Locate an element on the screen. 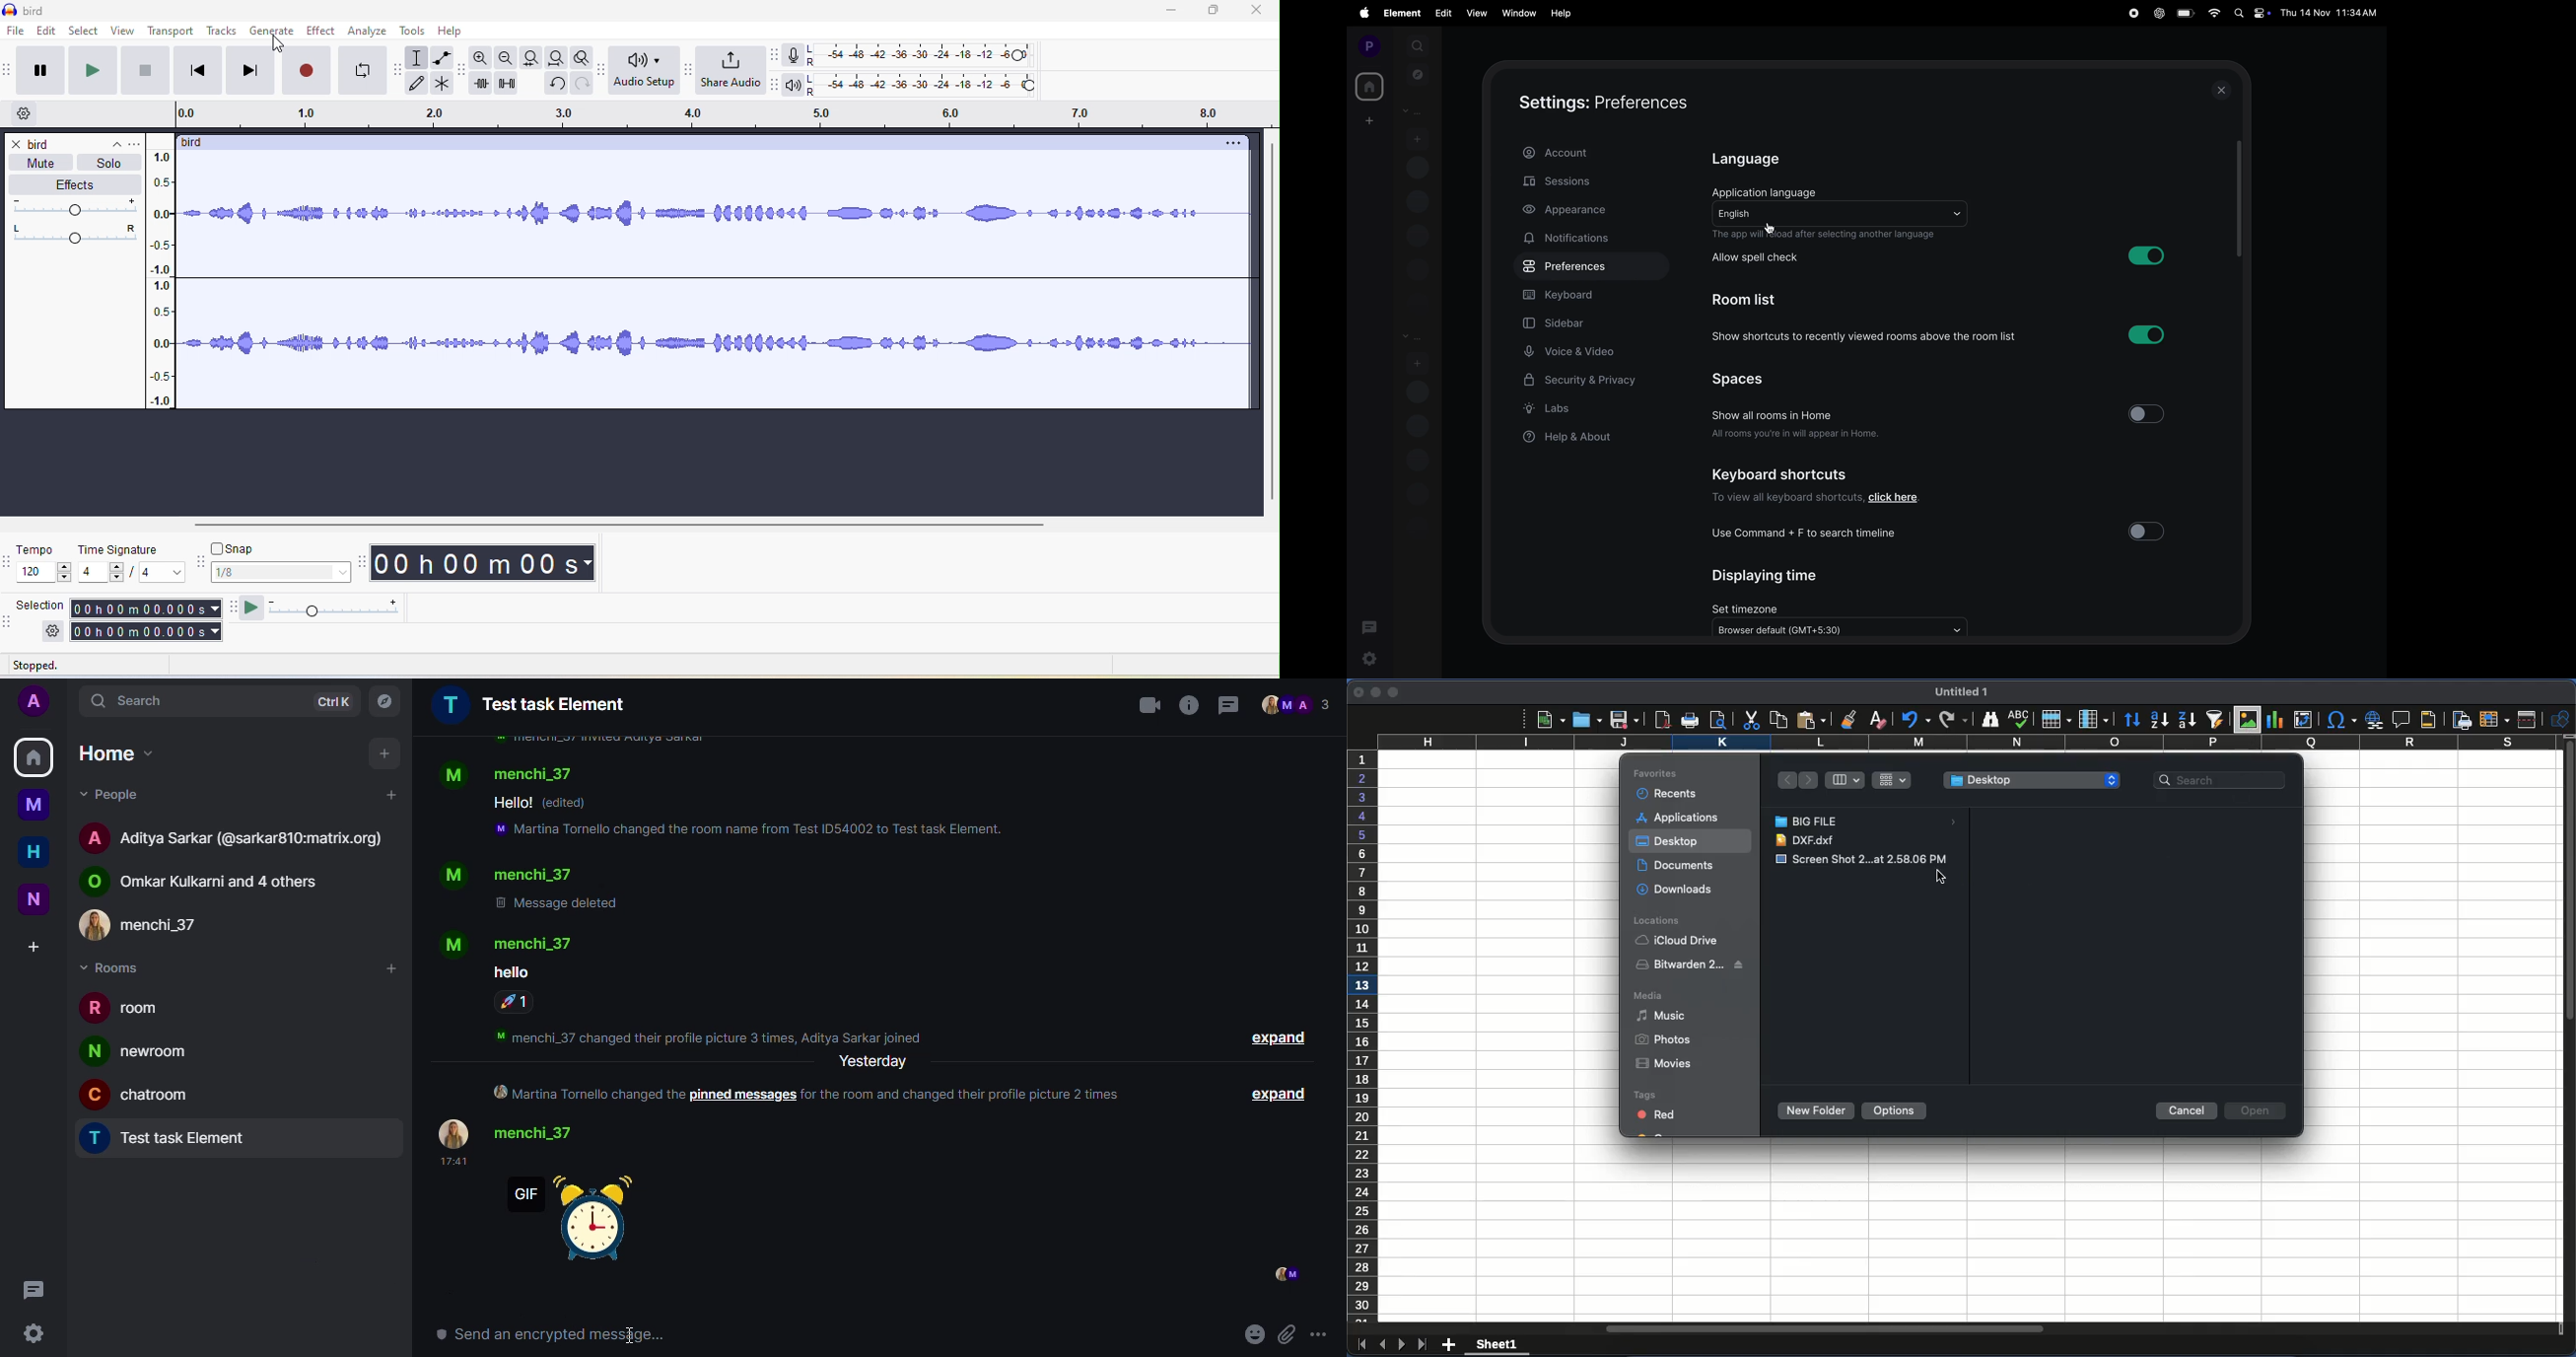 The width and height of the screenshot is (2576, 1372). close is located at coordinates (1259, 11).